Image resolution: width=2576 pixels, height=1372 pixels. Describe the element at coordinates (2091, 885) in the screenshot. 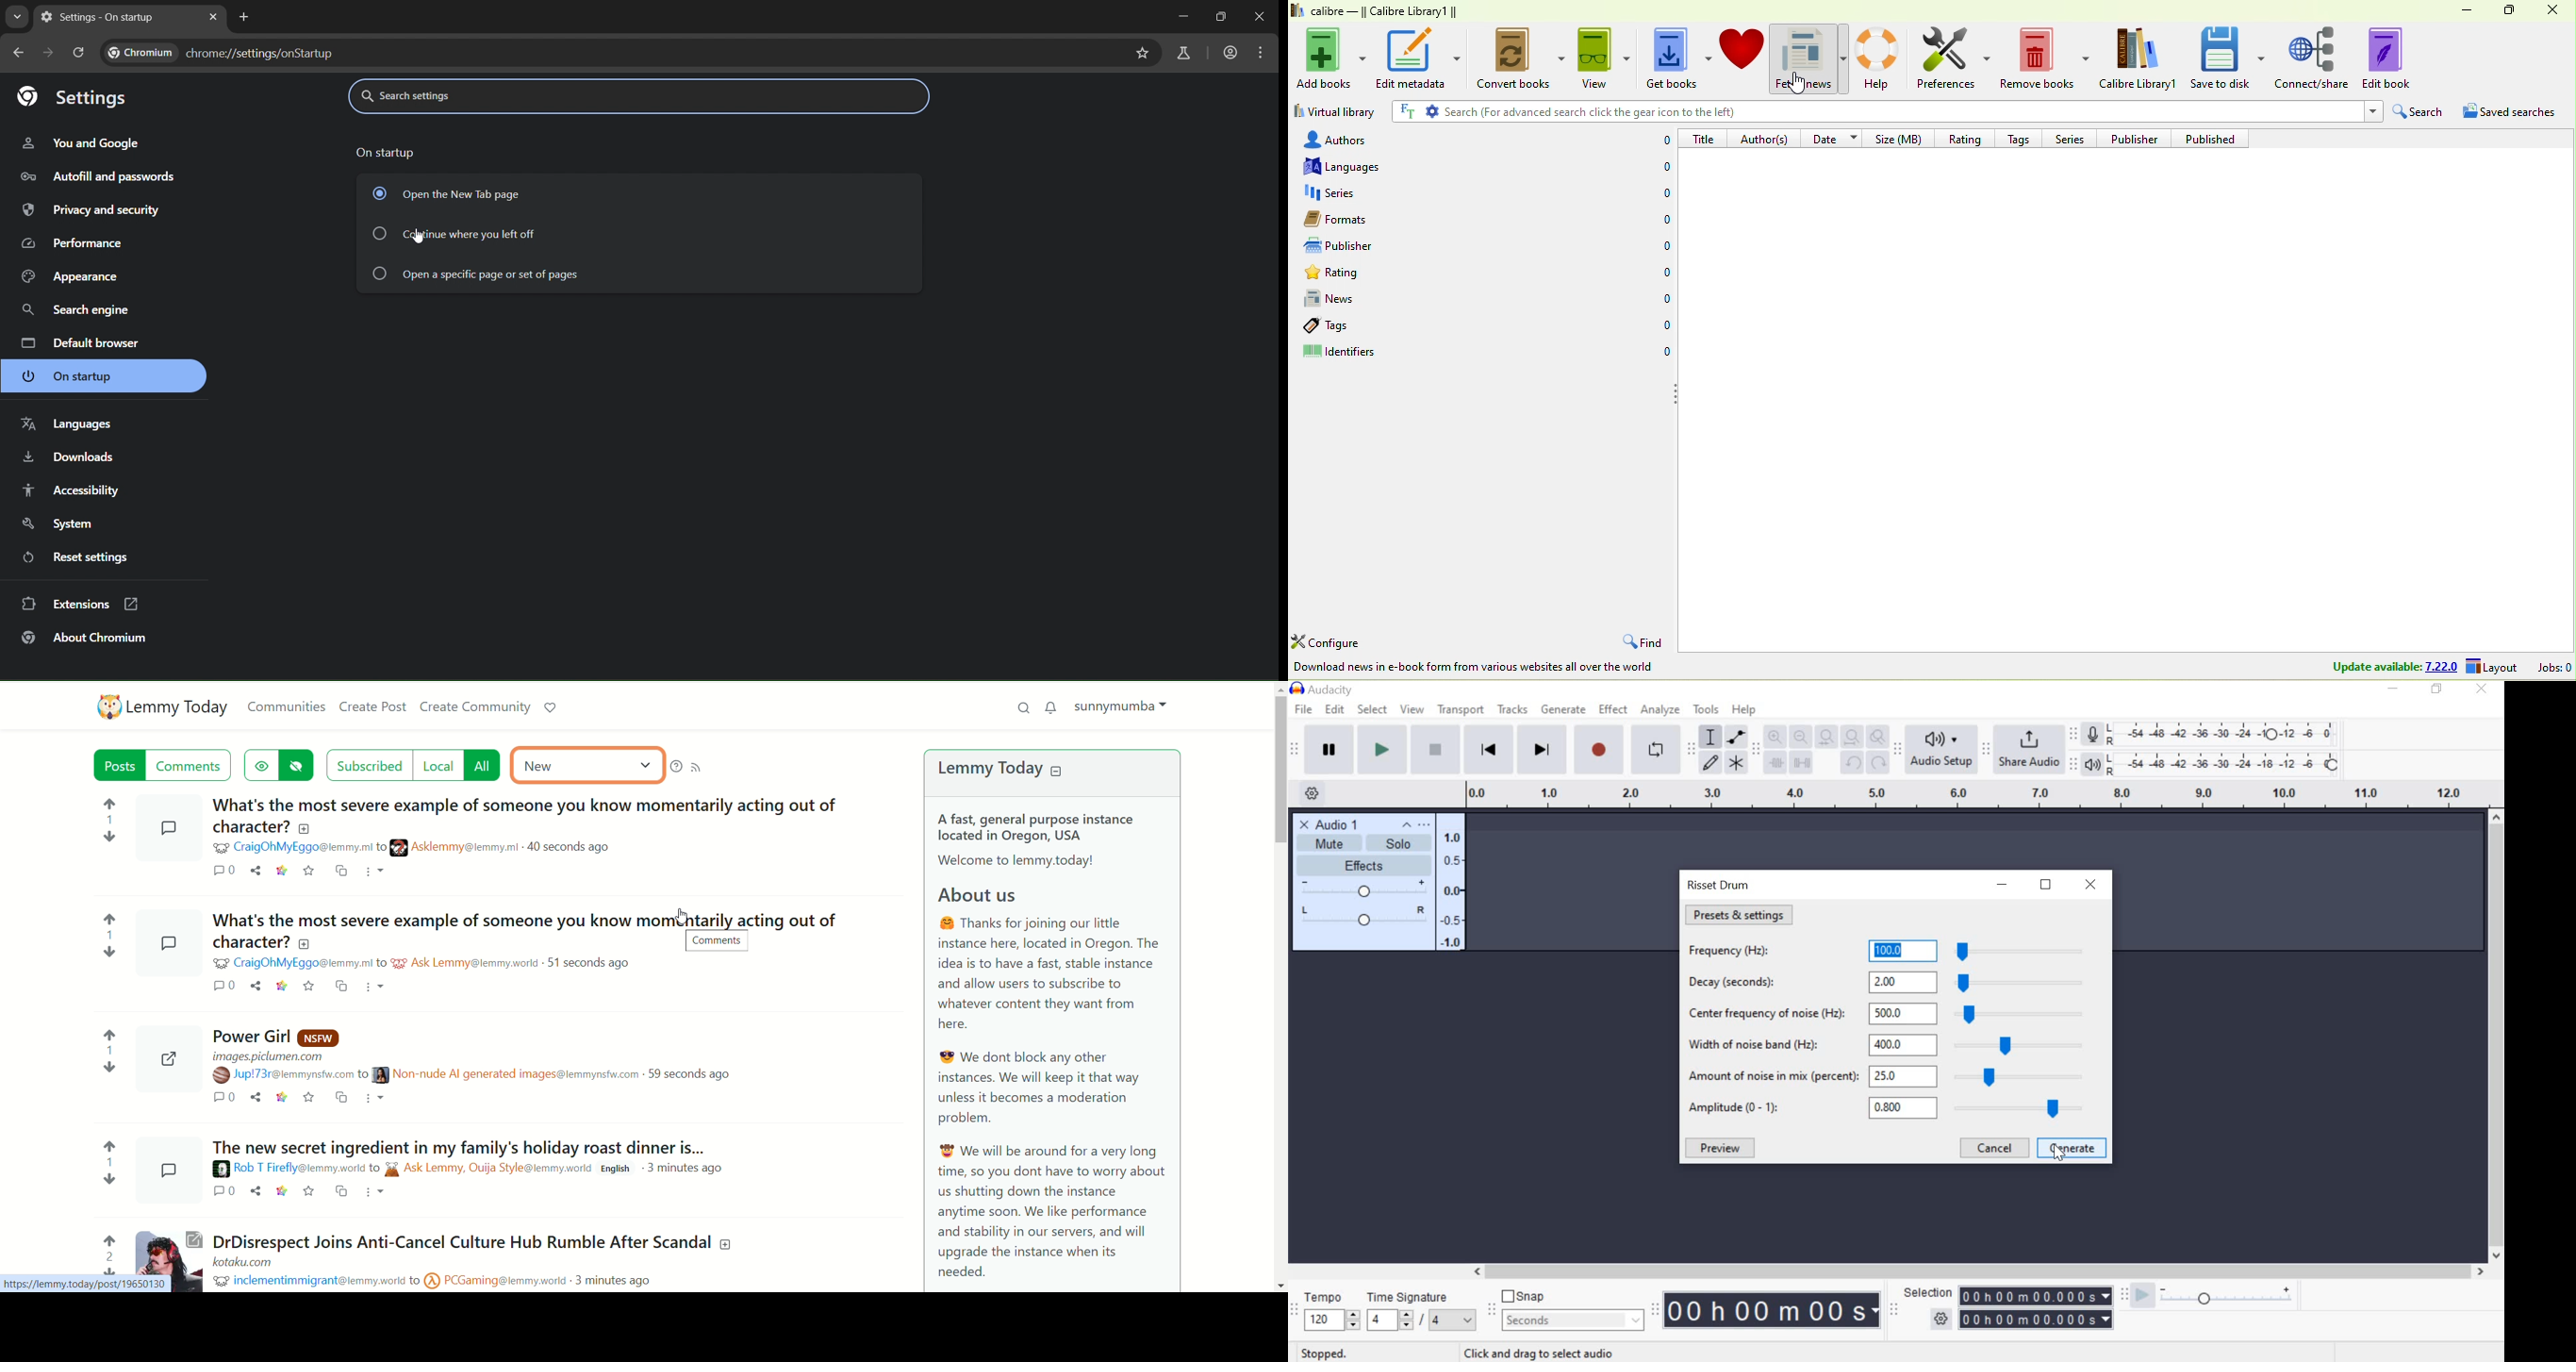

I see `CLOSE` at that location.